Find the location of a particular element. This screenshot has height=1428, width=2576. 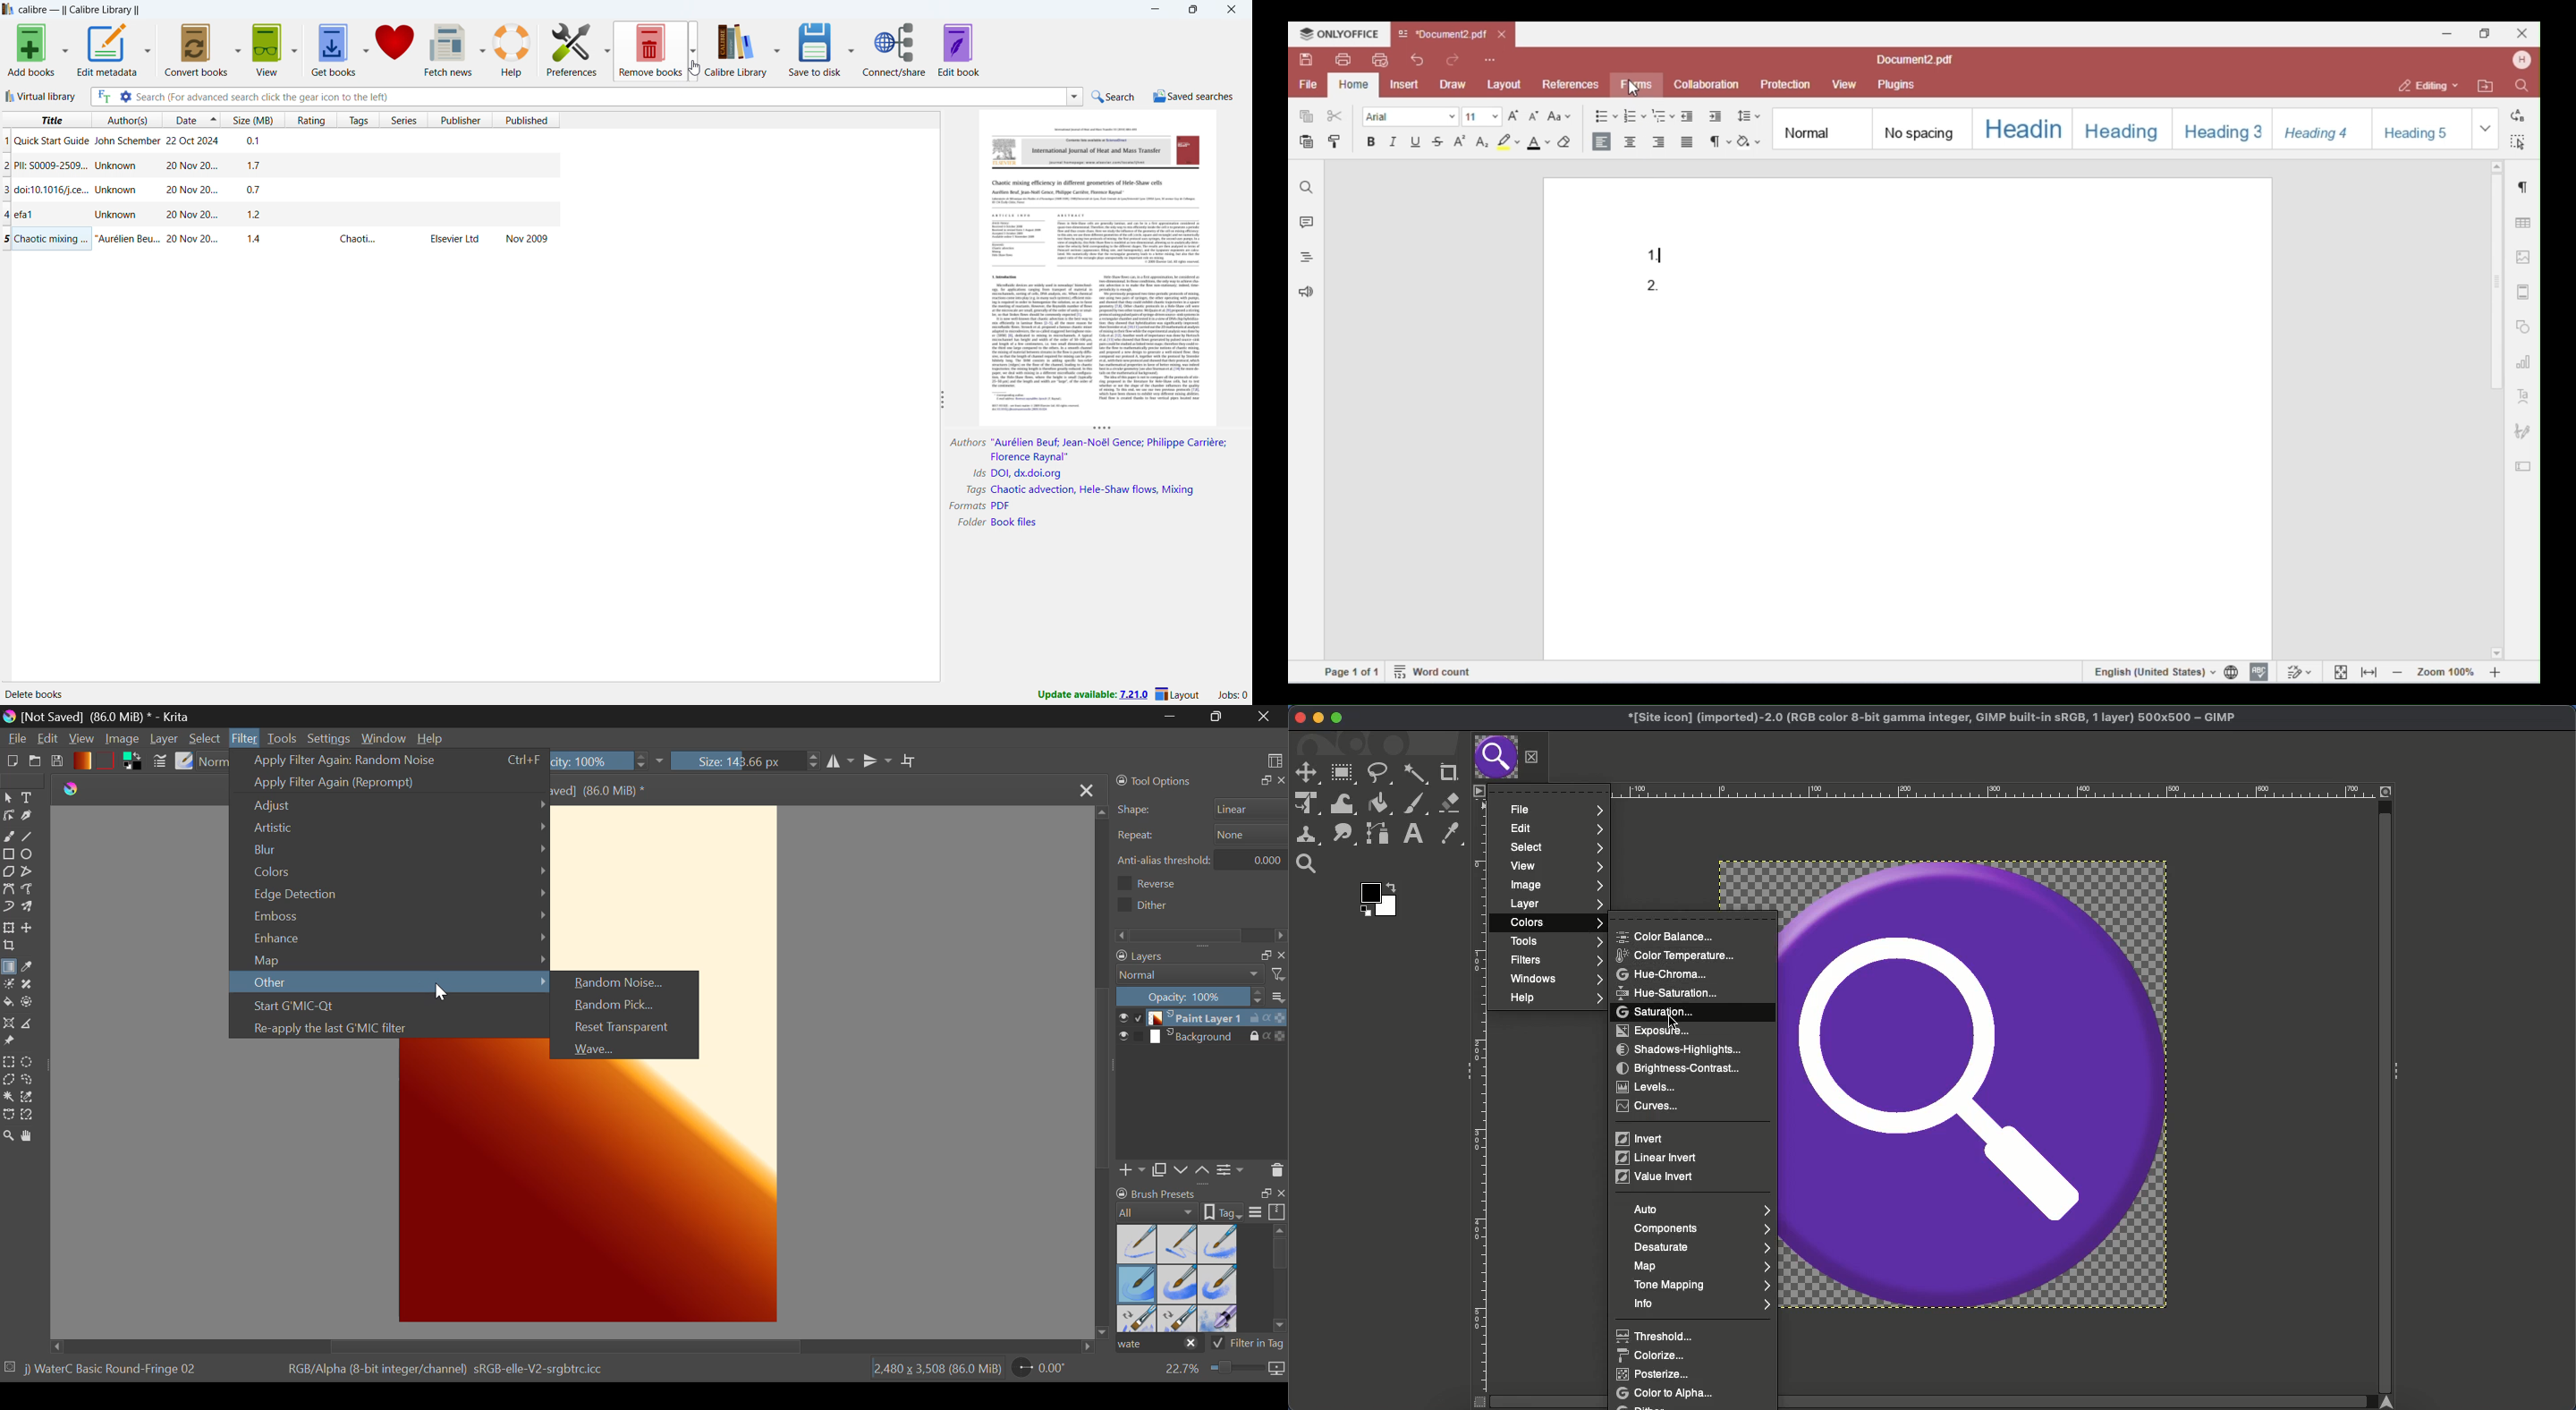

title is located at coordinates (80, 10).